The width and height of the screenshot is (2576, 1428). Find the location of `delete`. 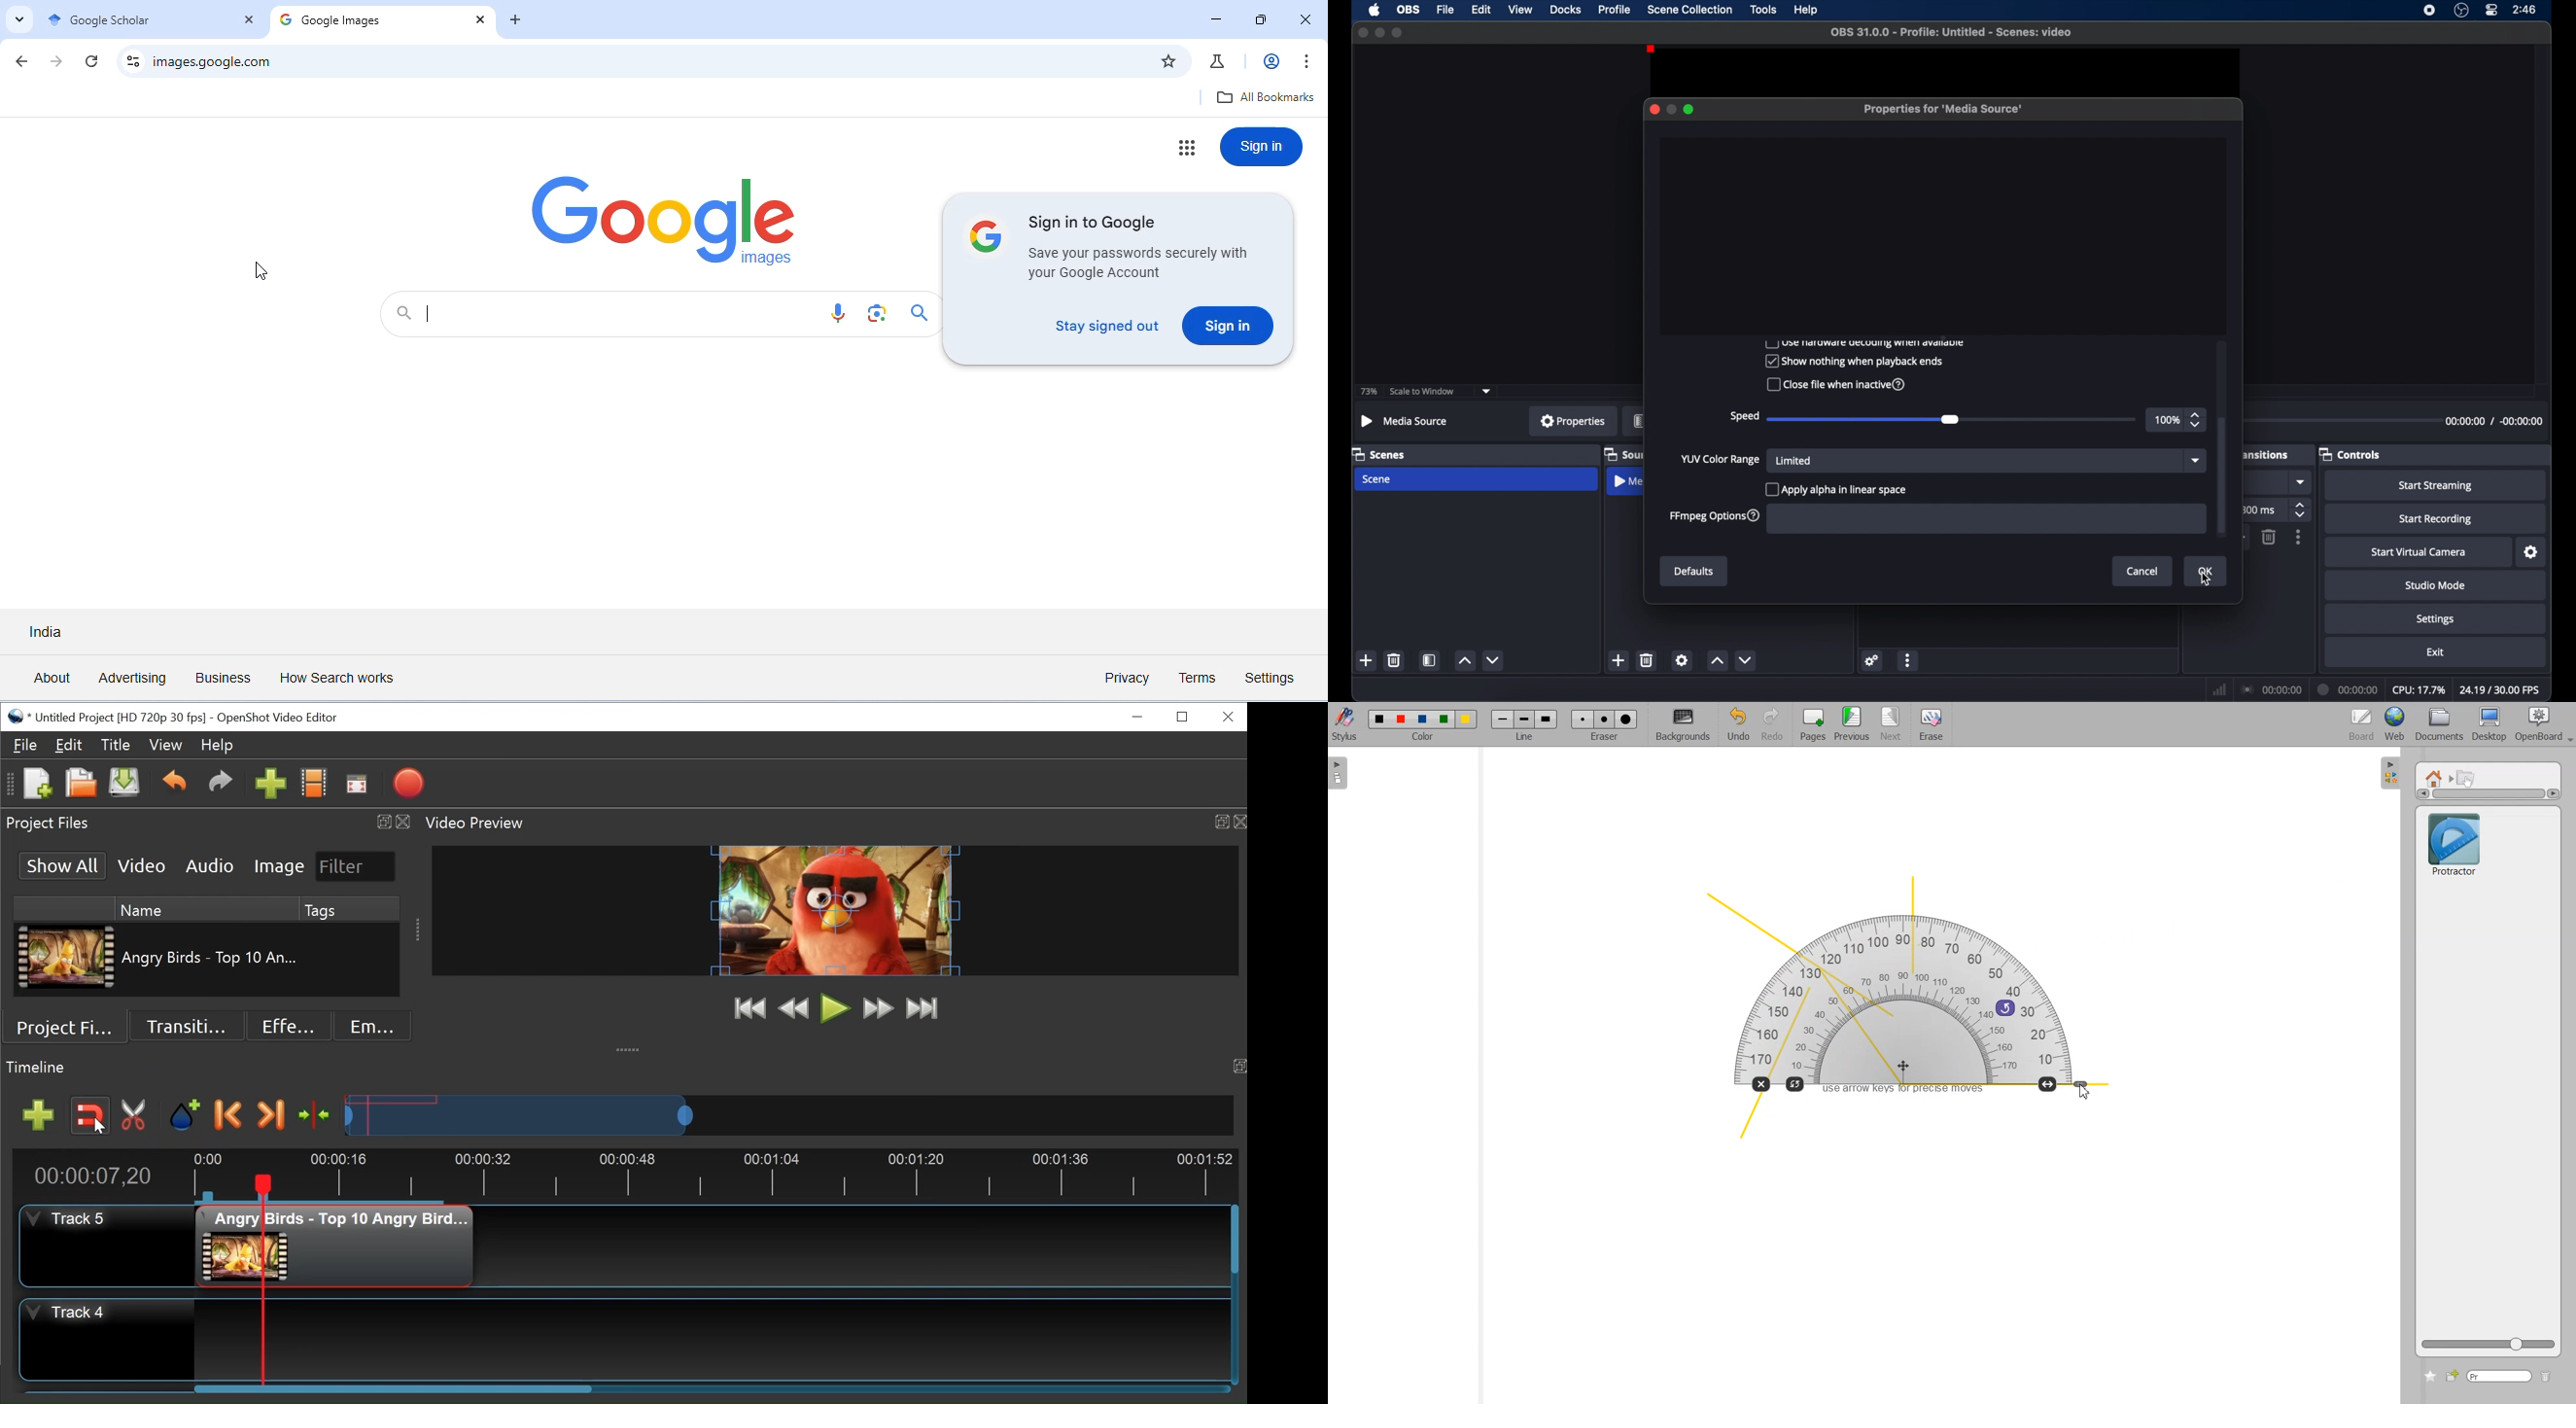

delete is located at coordinates (2268, 537).